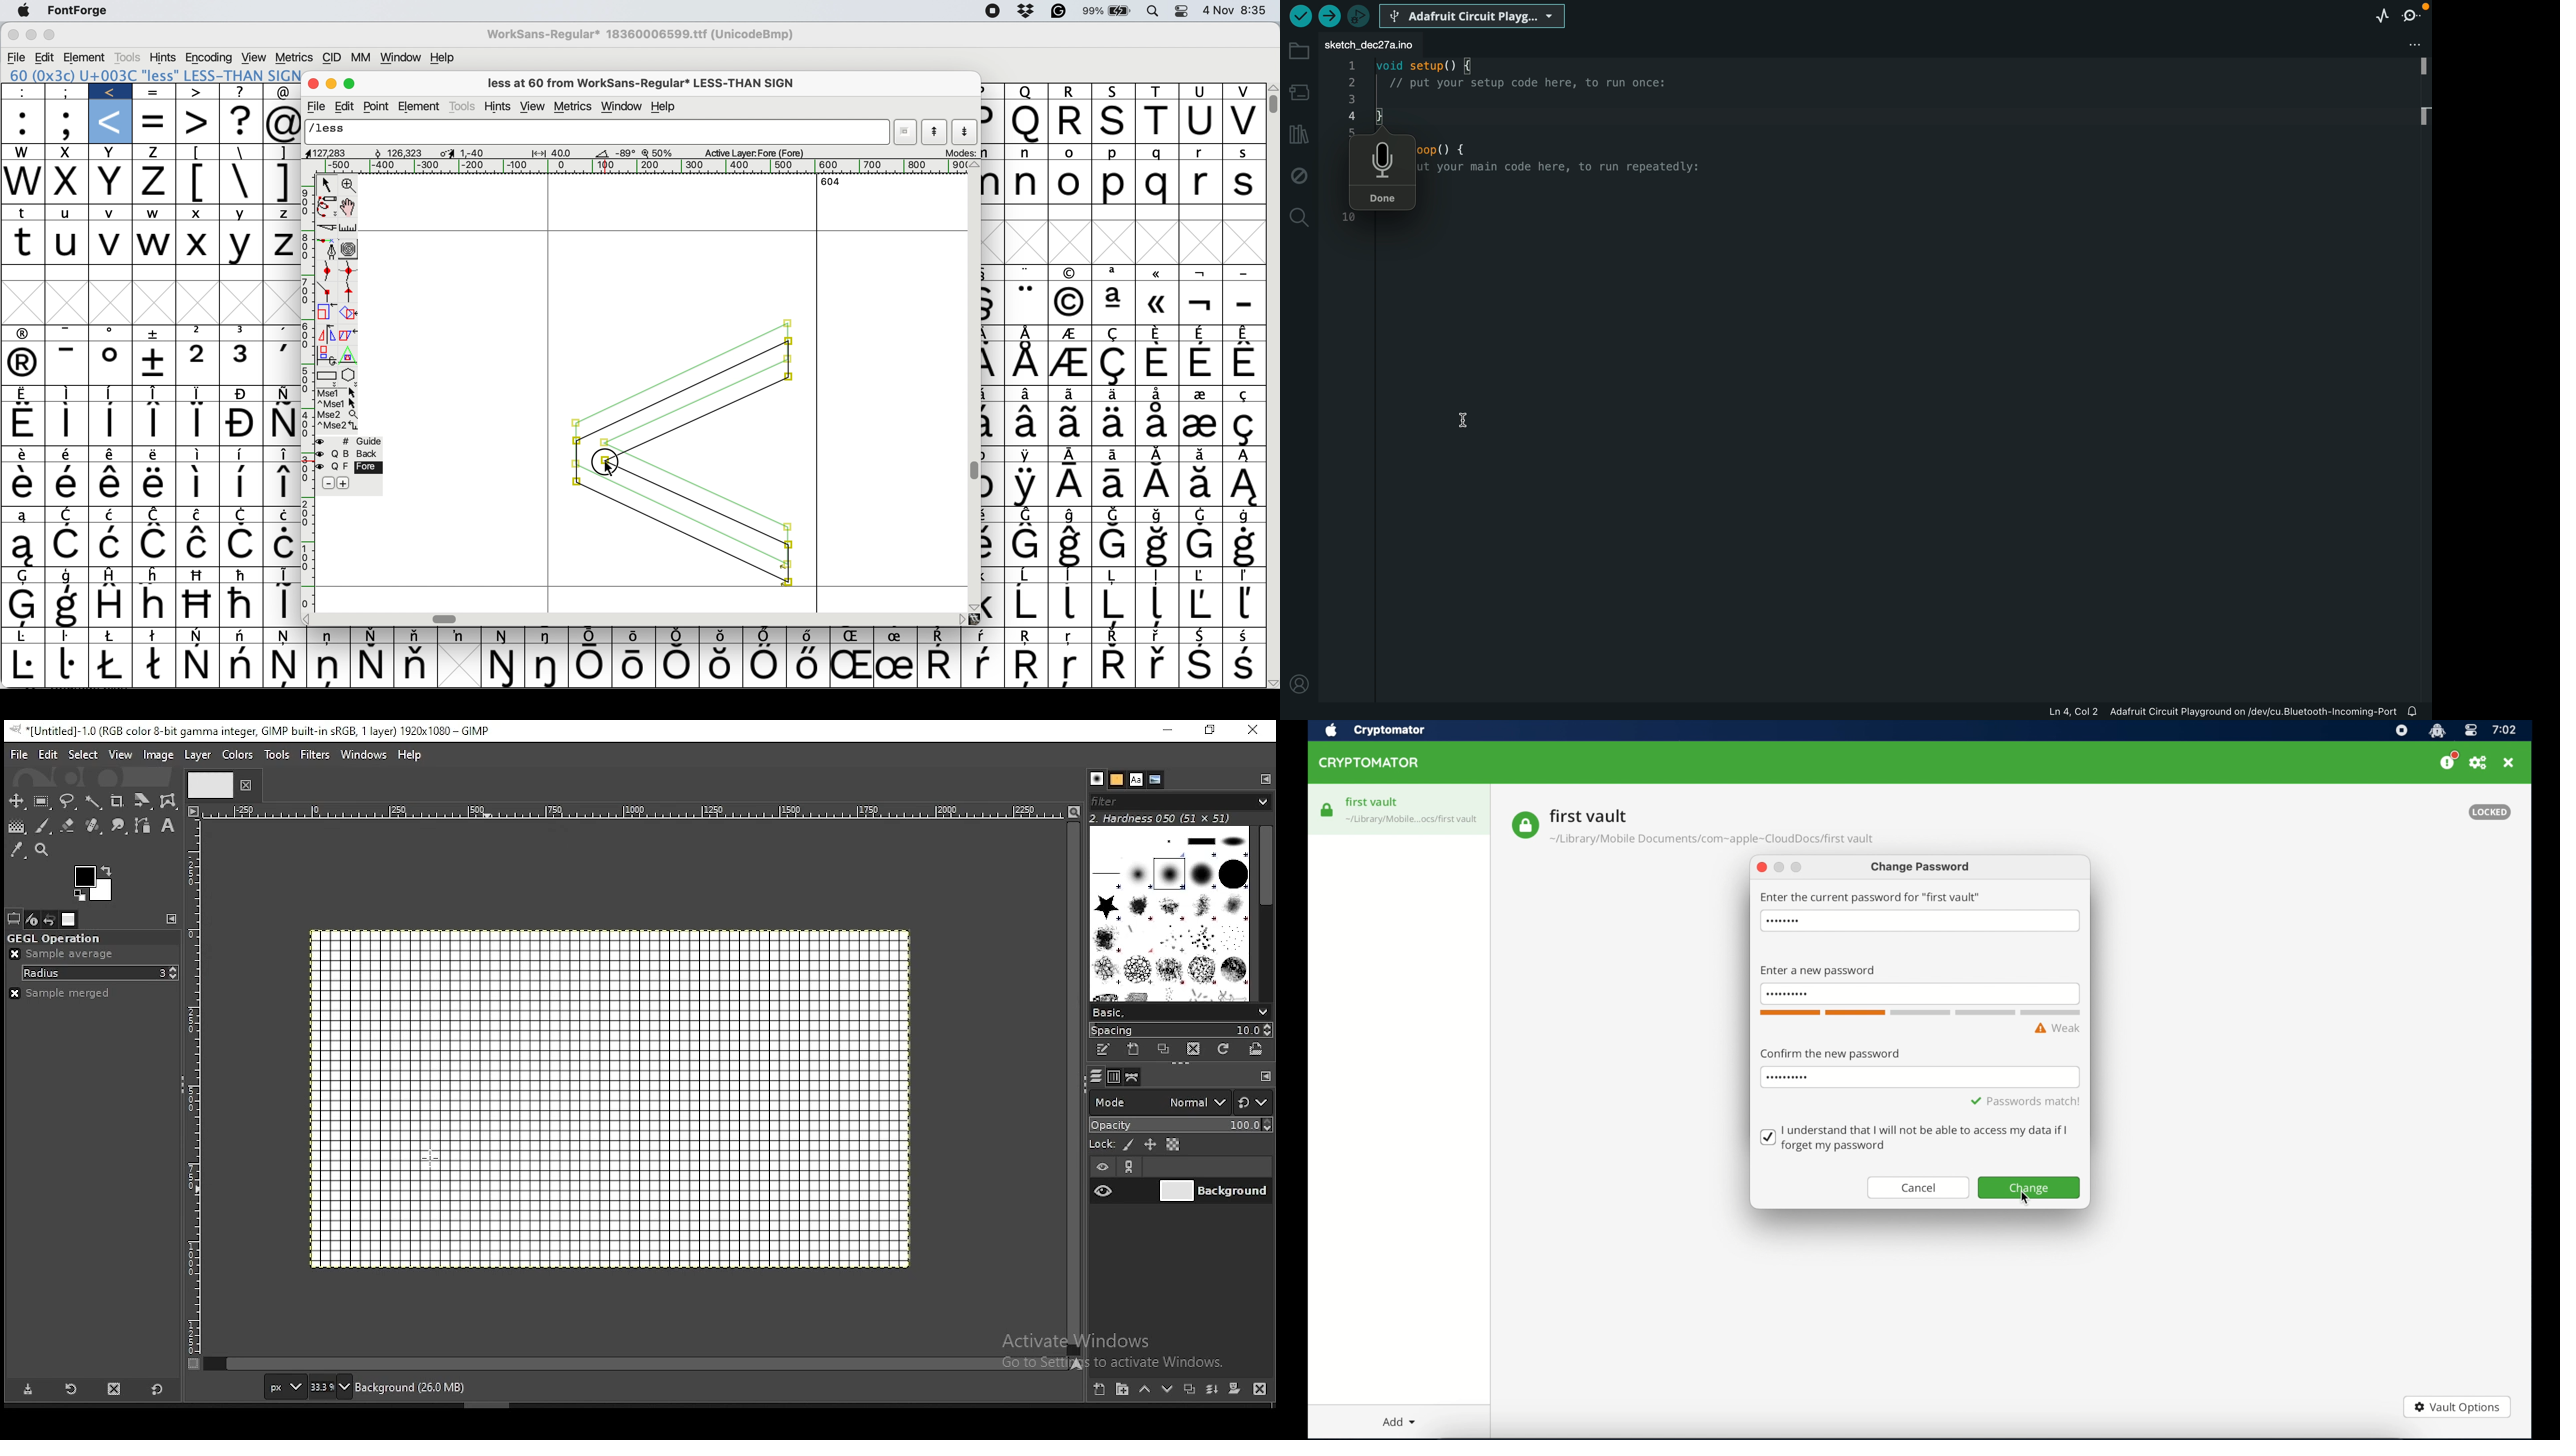  Describe the element at coordinates (198, 214) in the screenshot. I see `x` at that location.